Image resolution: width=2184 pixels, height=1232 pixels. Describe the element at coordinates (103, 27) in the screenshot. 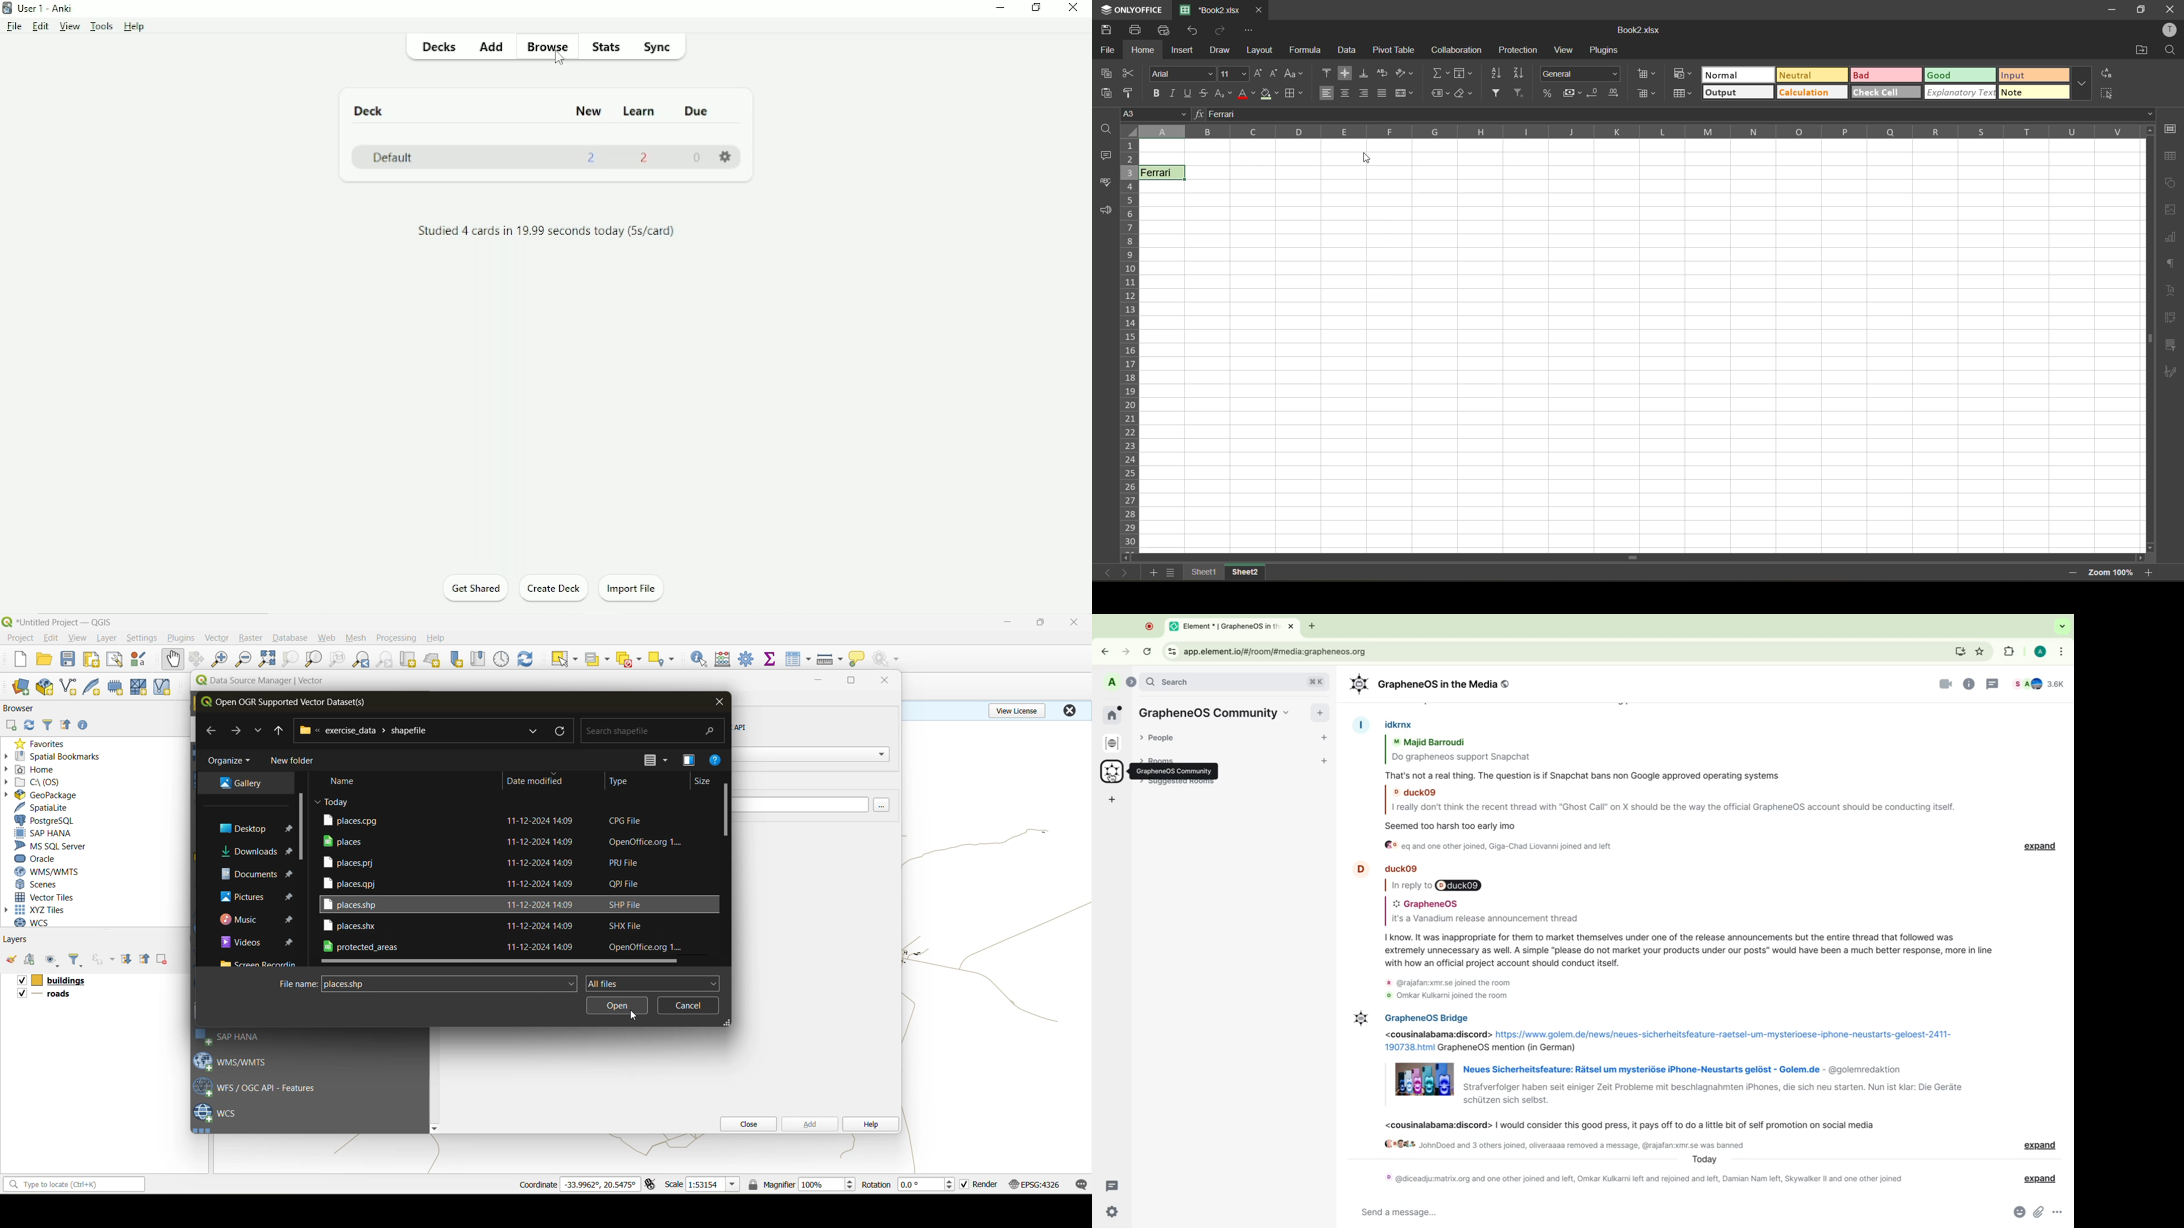

I see `Tools` at that location.